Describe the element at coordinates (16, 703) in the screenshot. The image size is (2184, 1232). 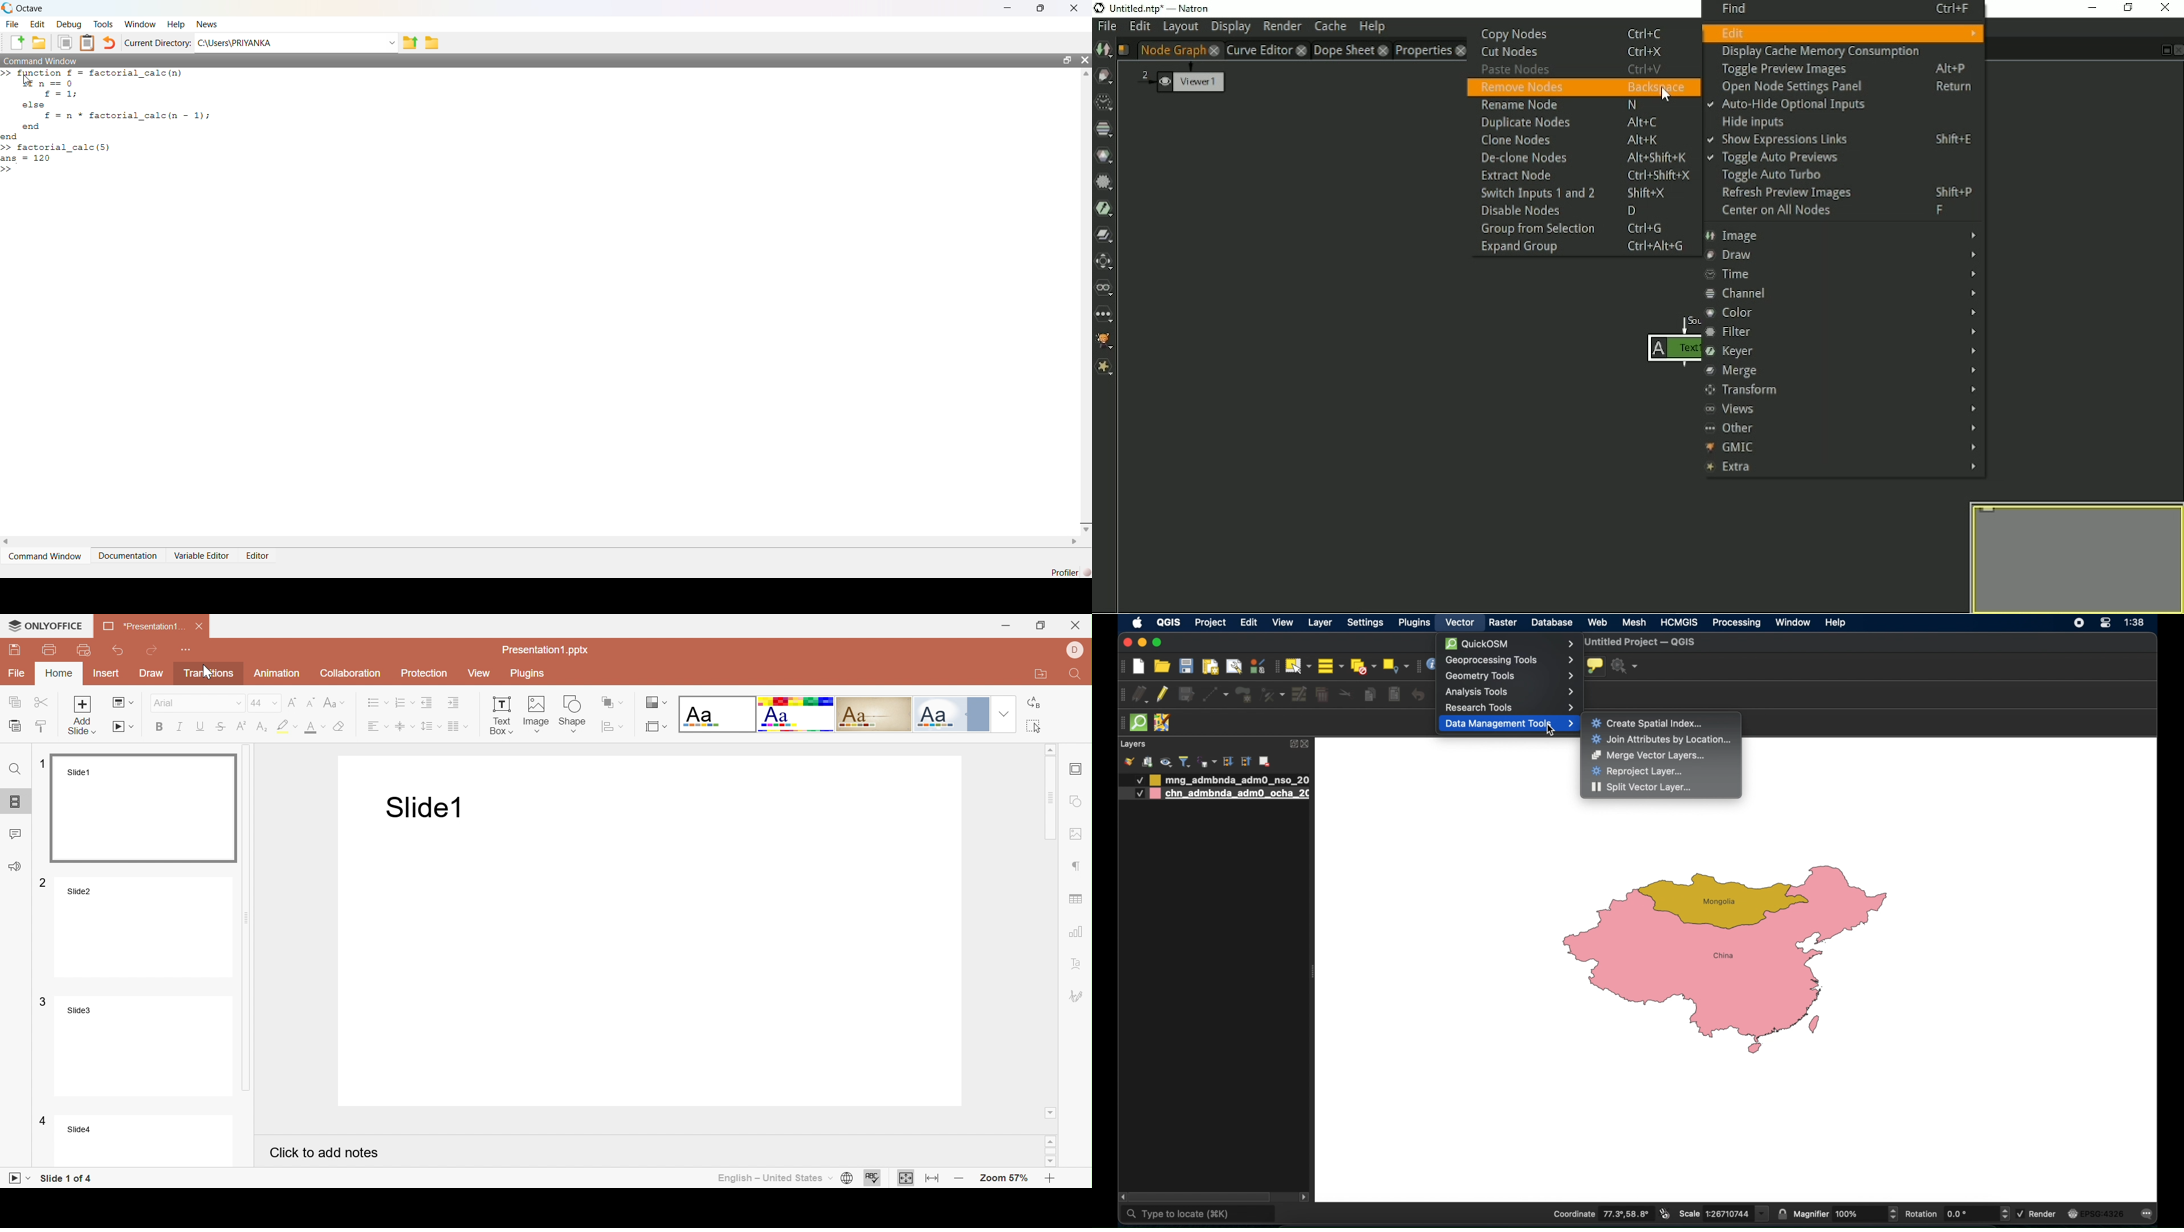
I see `Copy` at that location.